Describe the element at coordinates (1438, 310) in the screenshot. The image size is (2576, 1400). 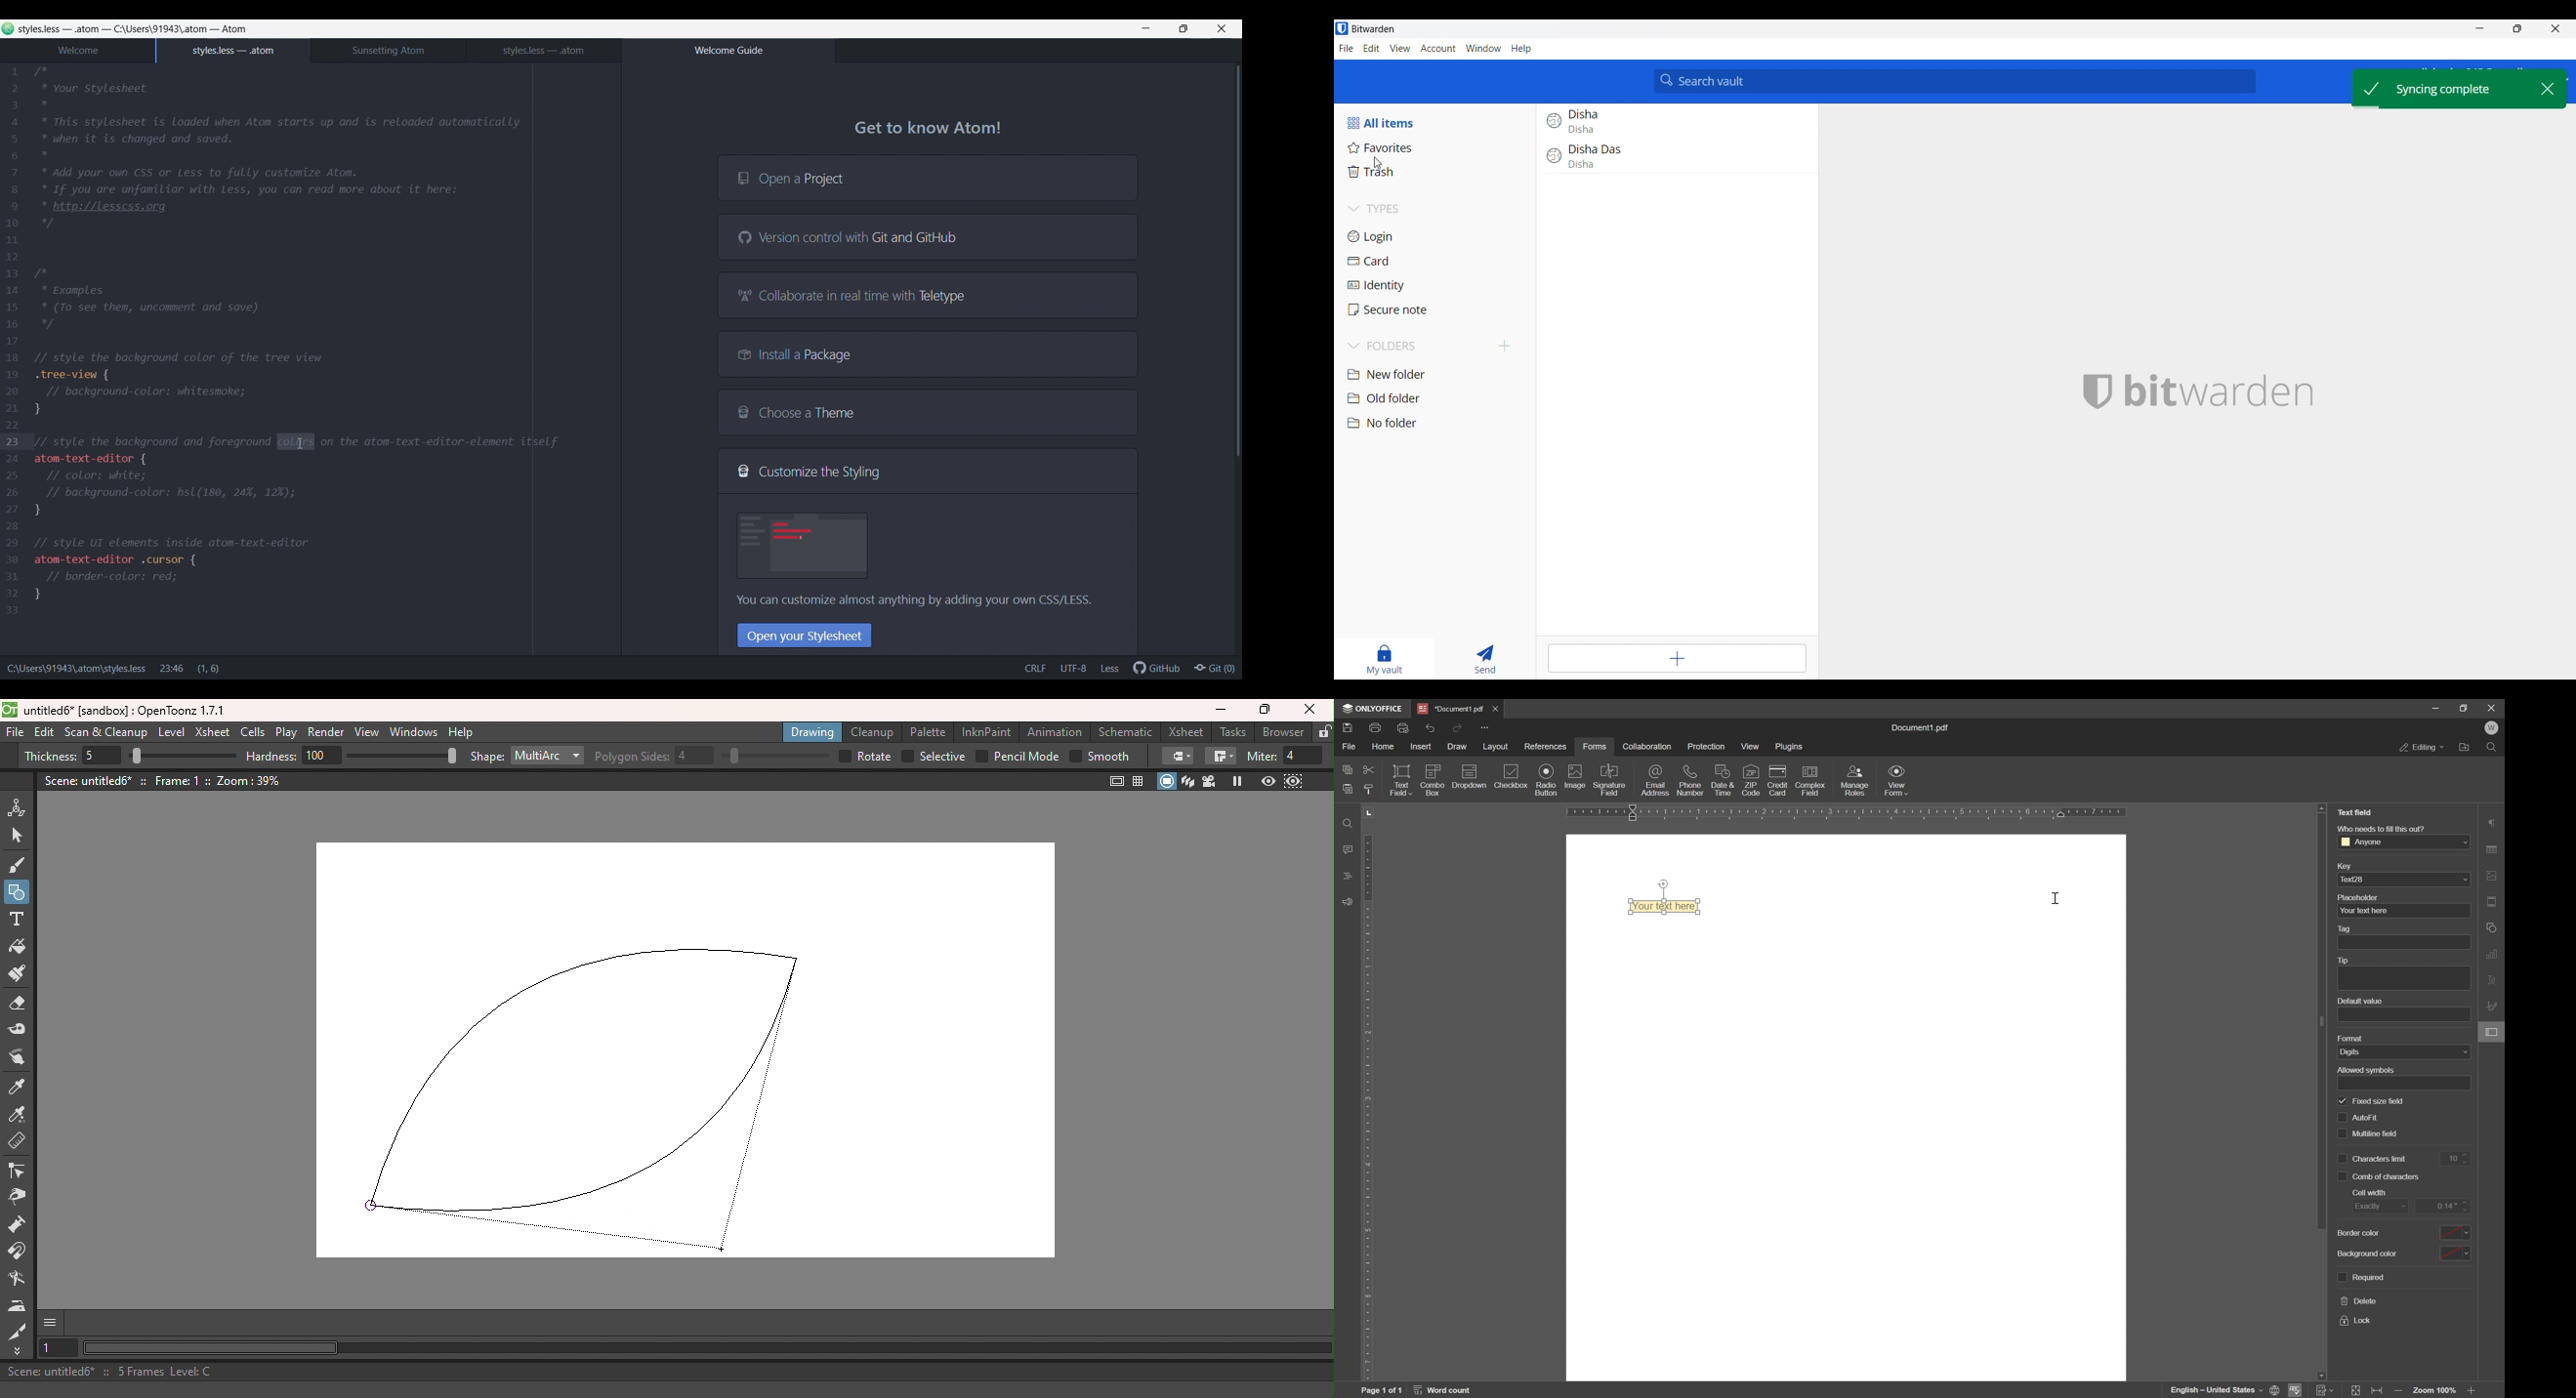
I see `Secure note` at that location.